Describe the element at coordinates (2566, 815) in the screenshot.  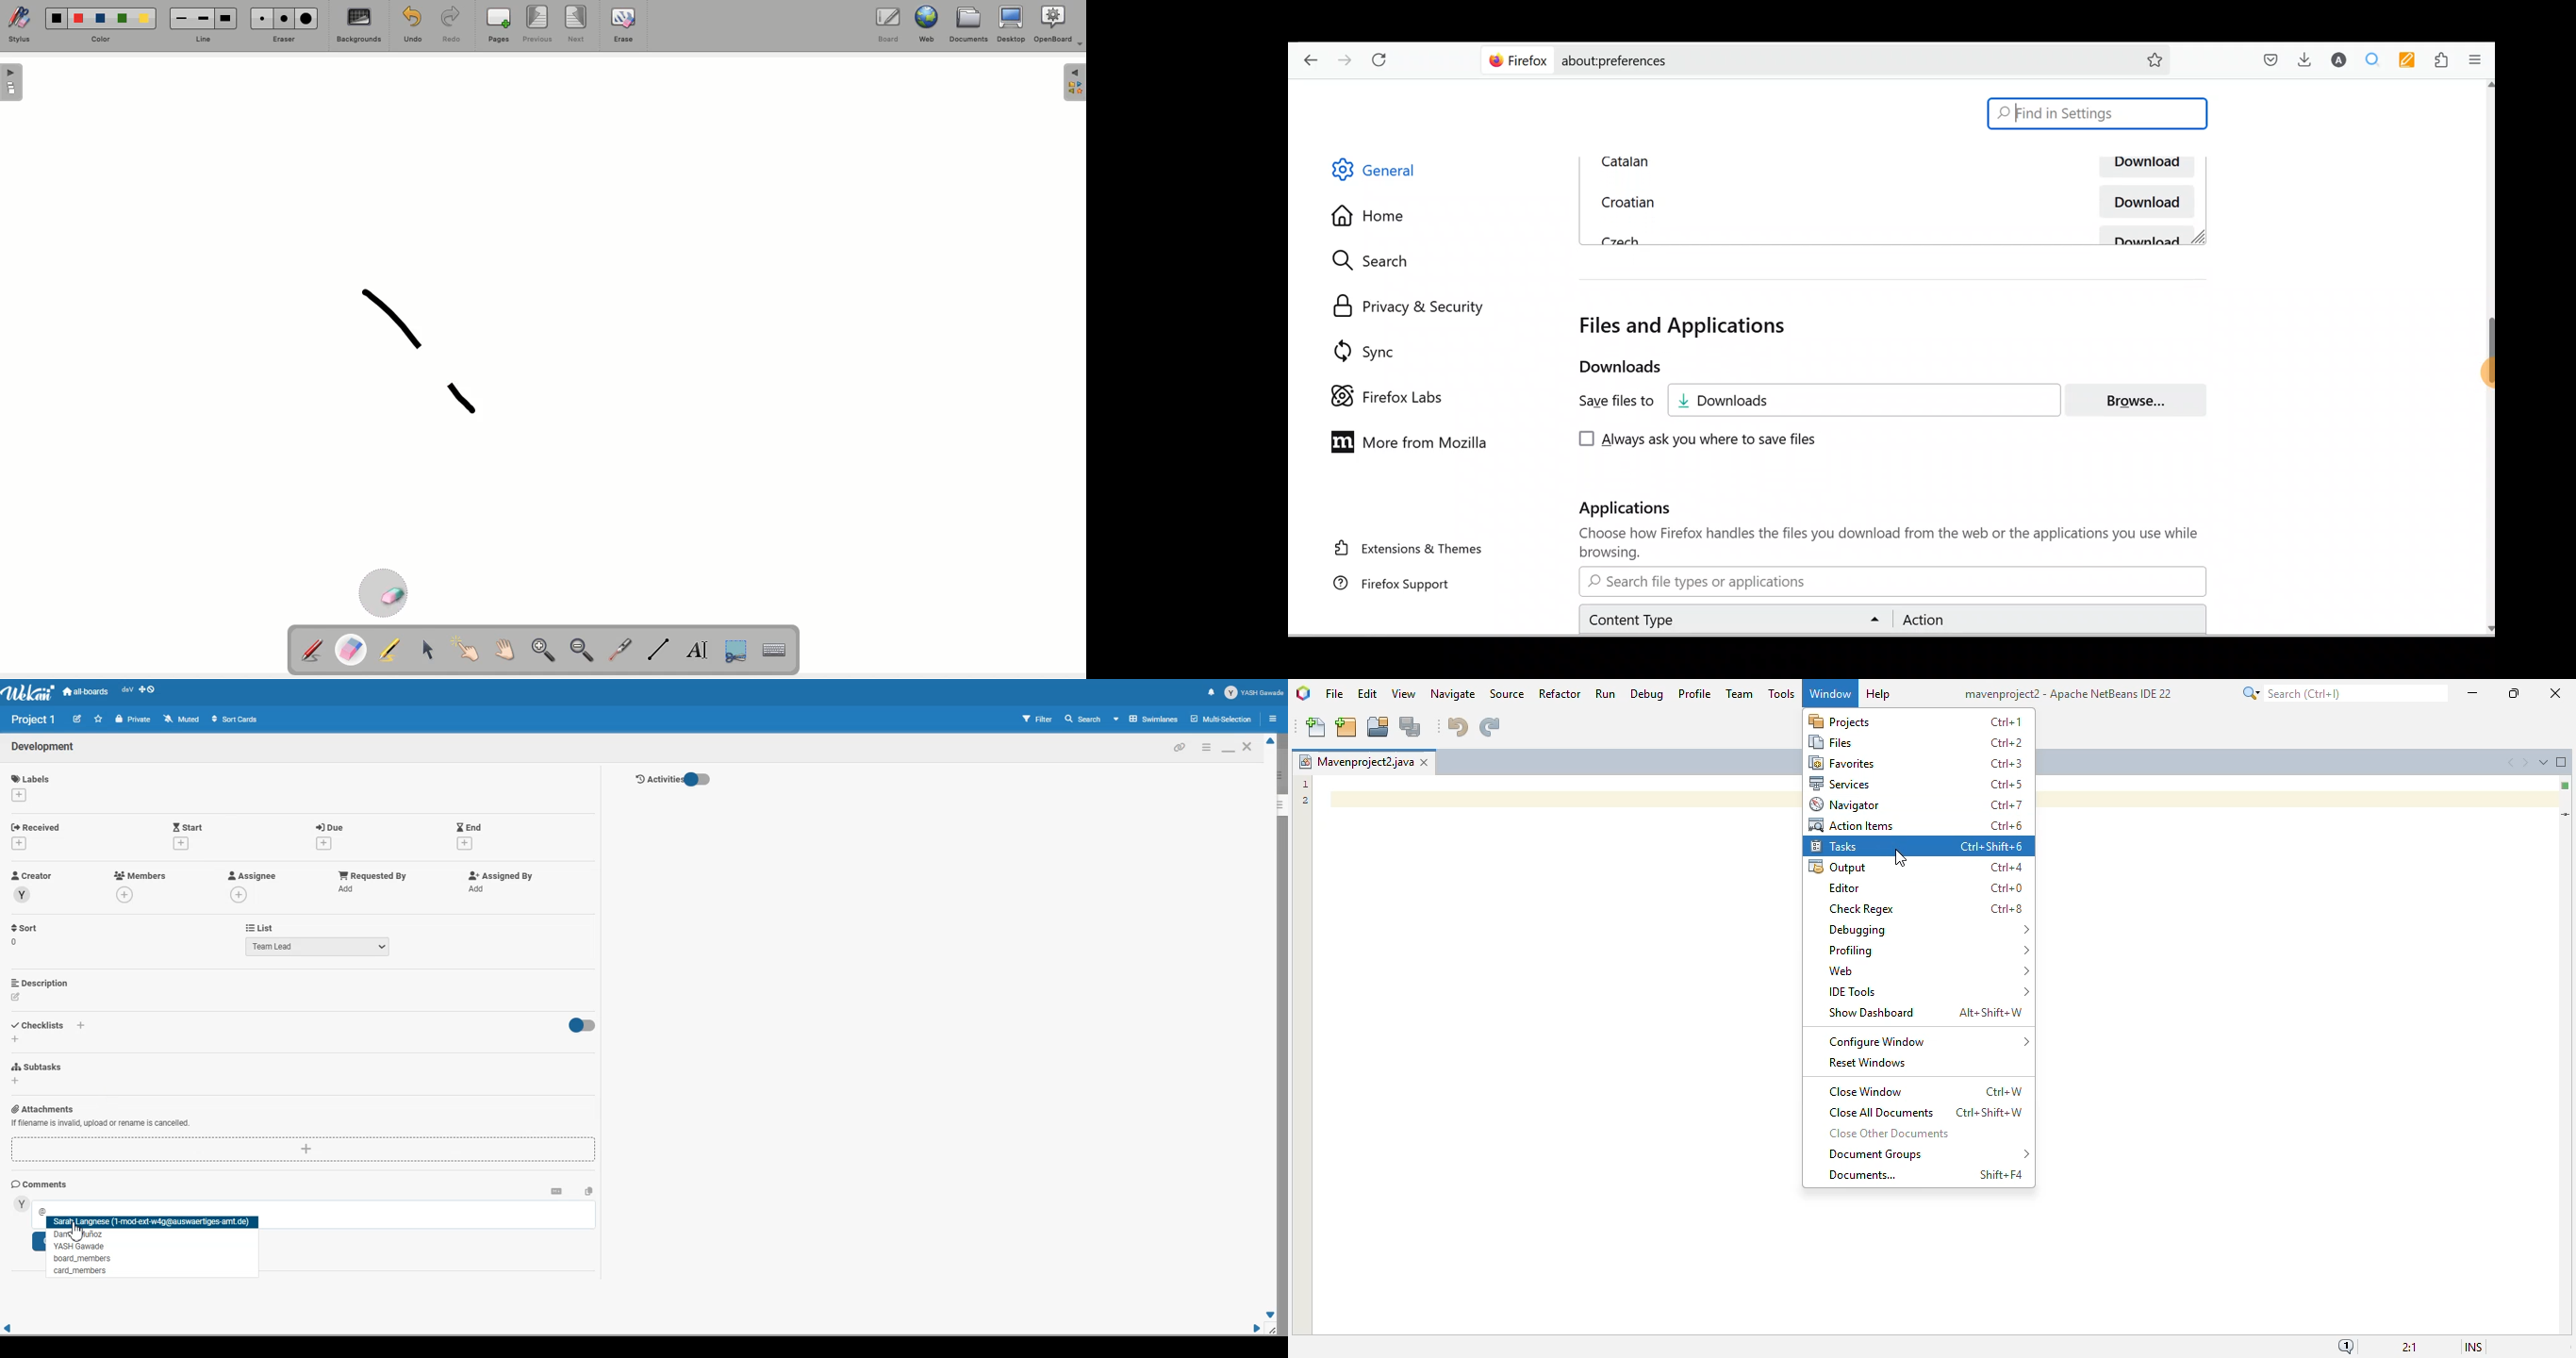
I see `current line` at that location.